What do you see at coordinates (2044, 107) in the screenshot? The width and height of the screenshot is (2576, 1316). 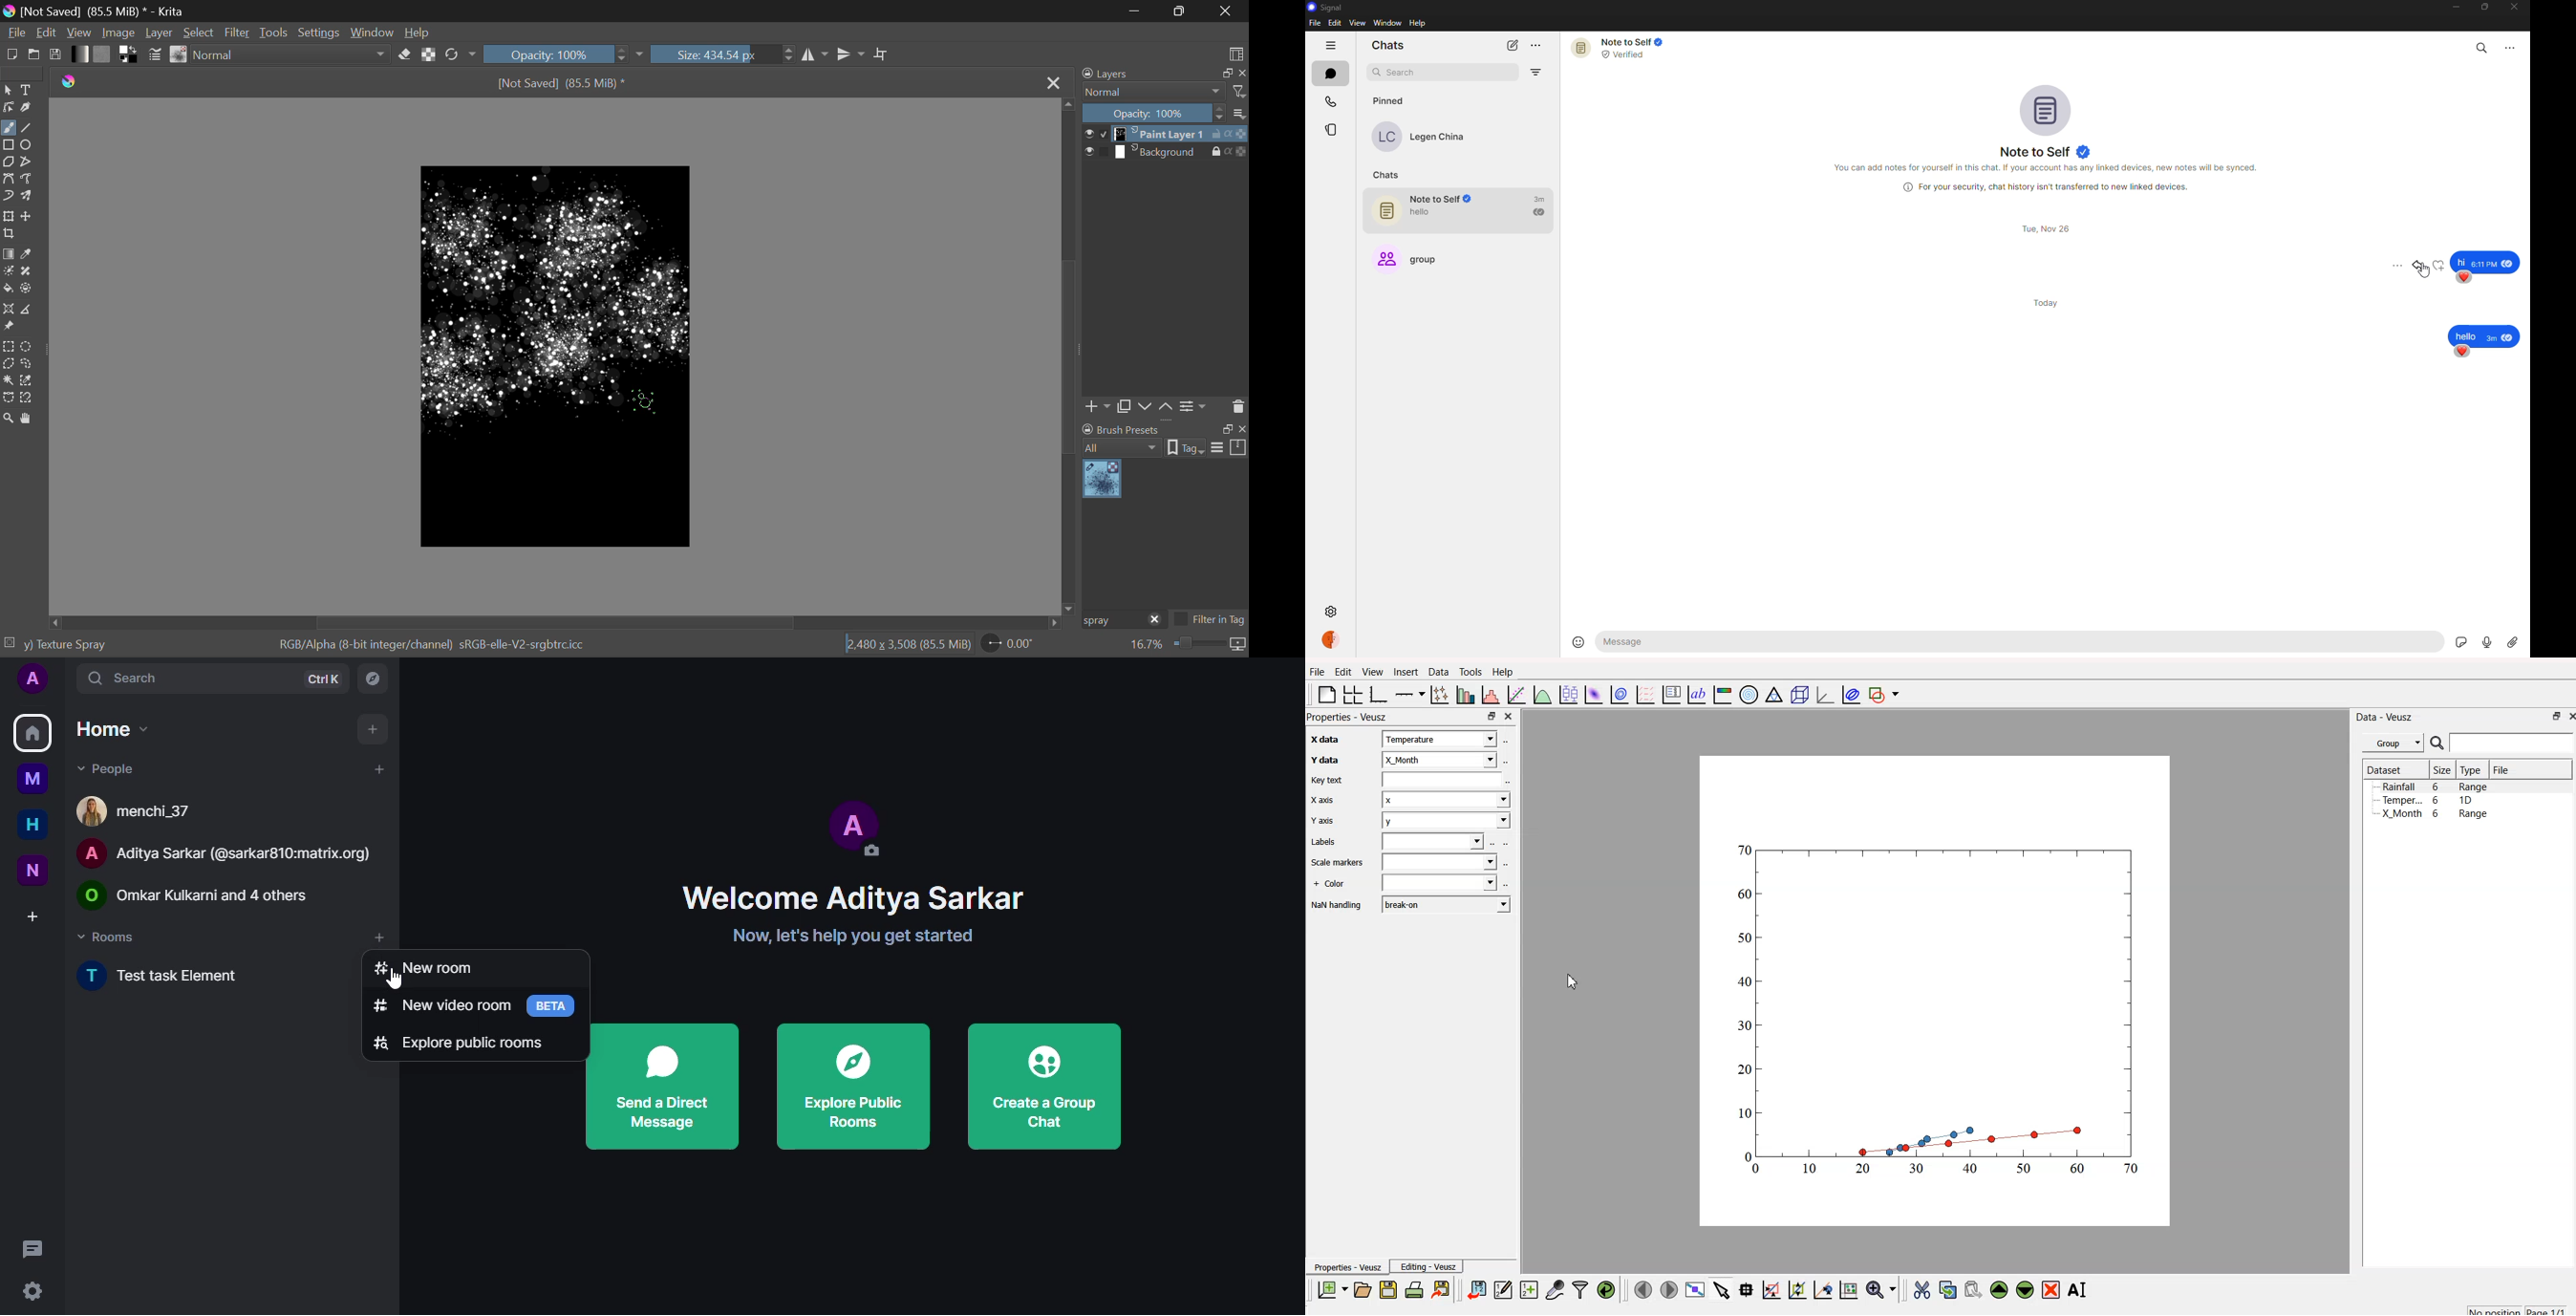 I see `profile pic` at bounding box center [2044, 107].